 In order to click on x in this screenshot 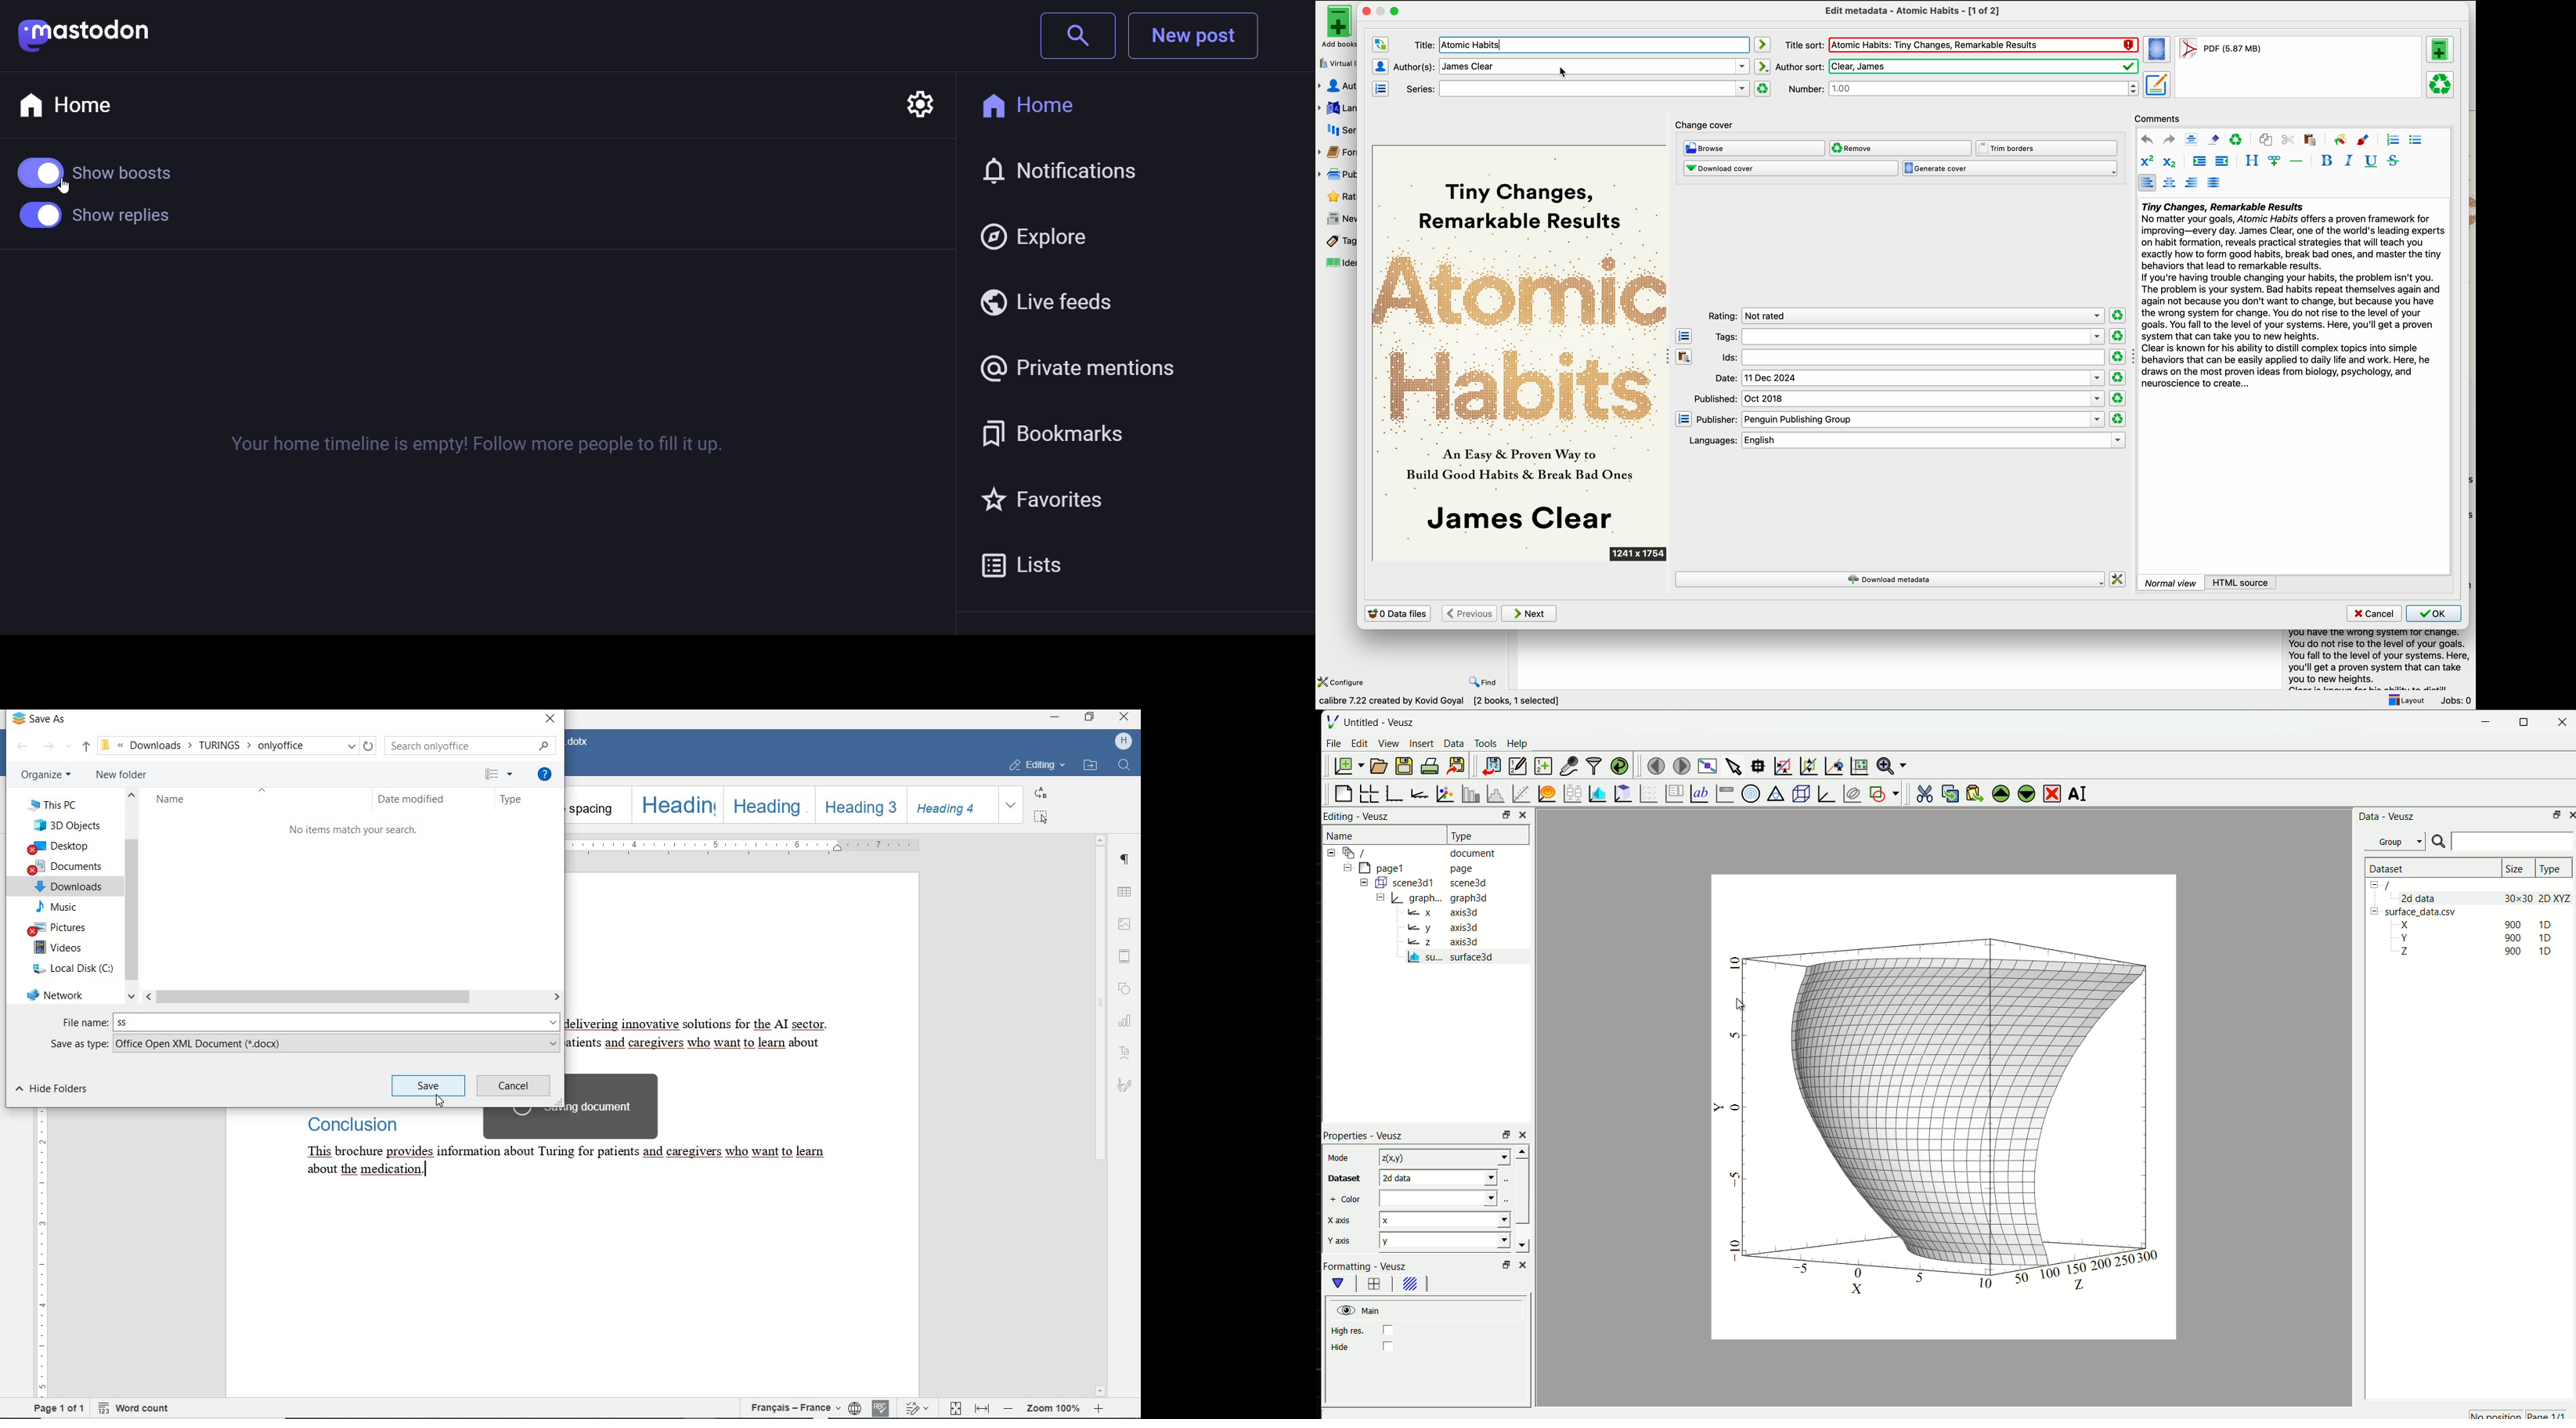, I will do `click(1436, 1219)`.